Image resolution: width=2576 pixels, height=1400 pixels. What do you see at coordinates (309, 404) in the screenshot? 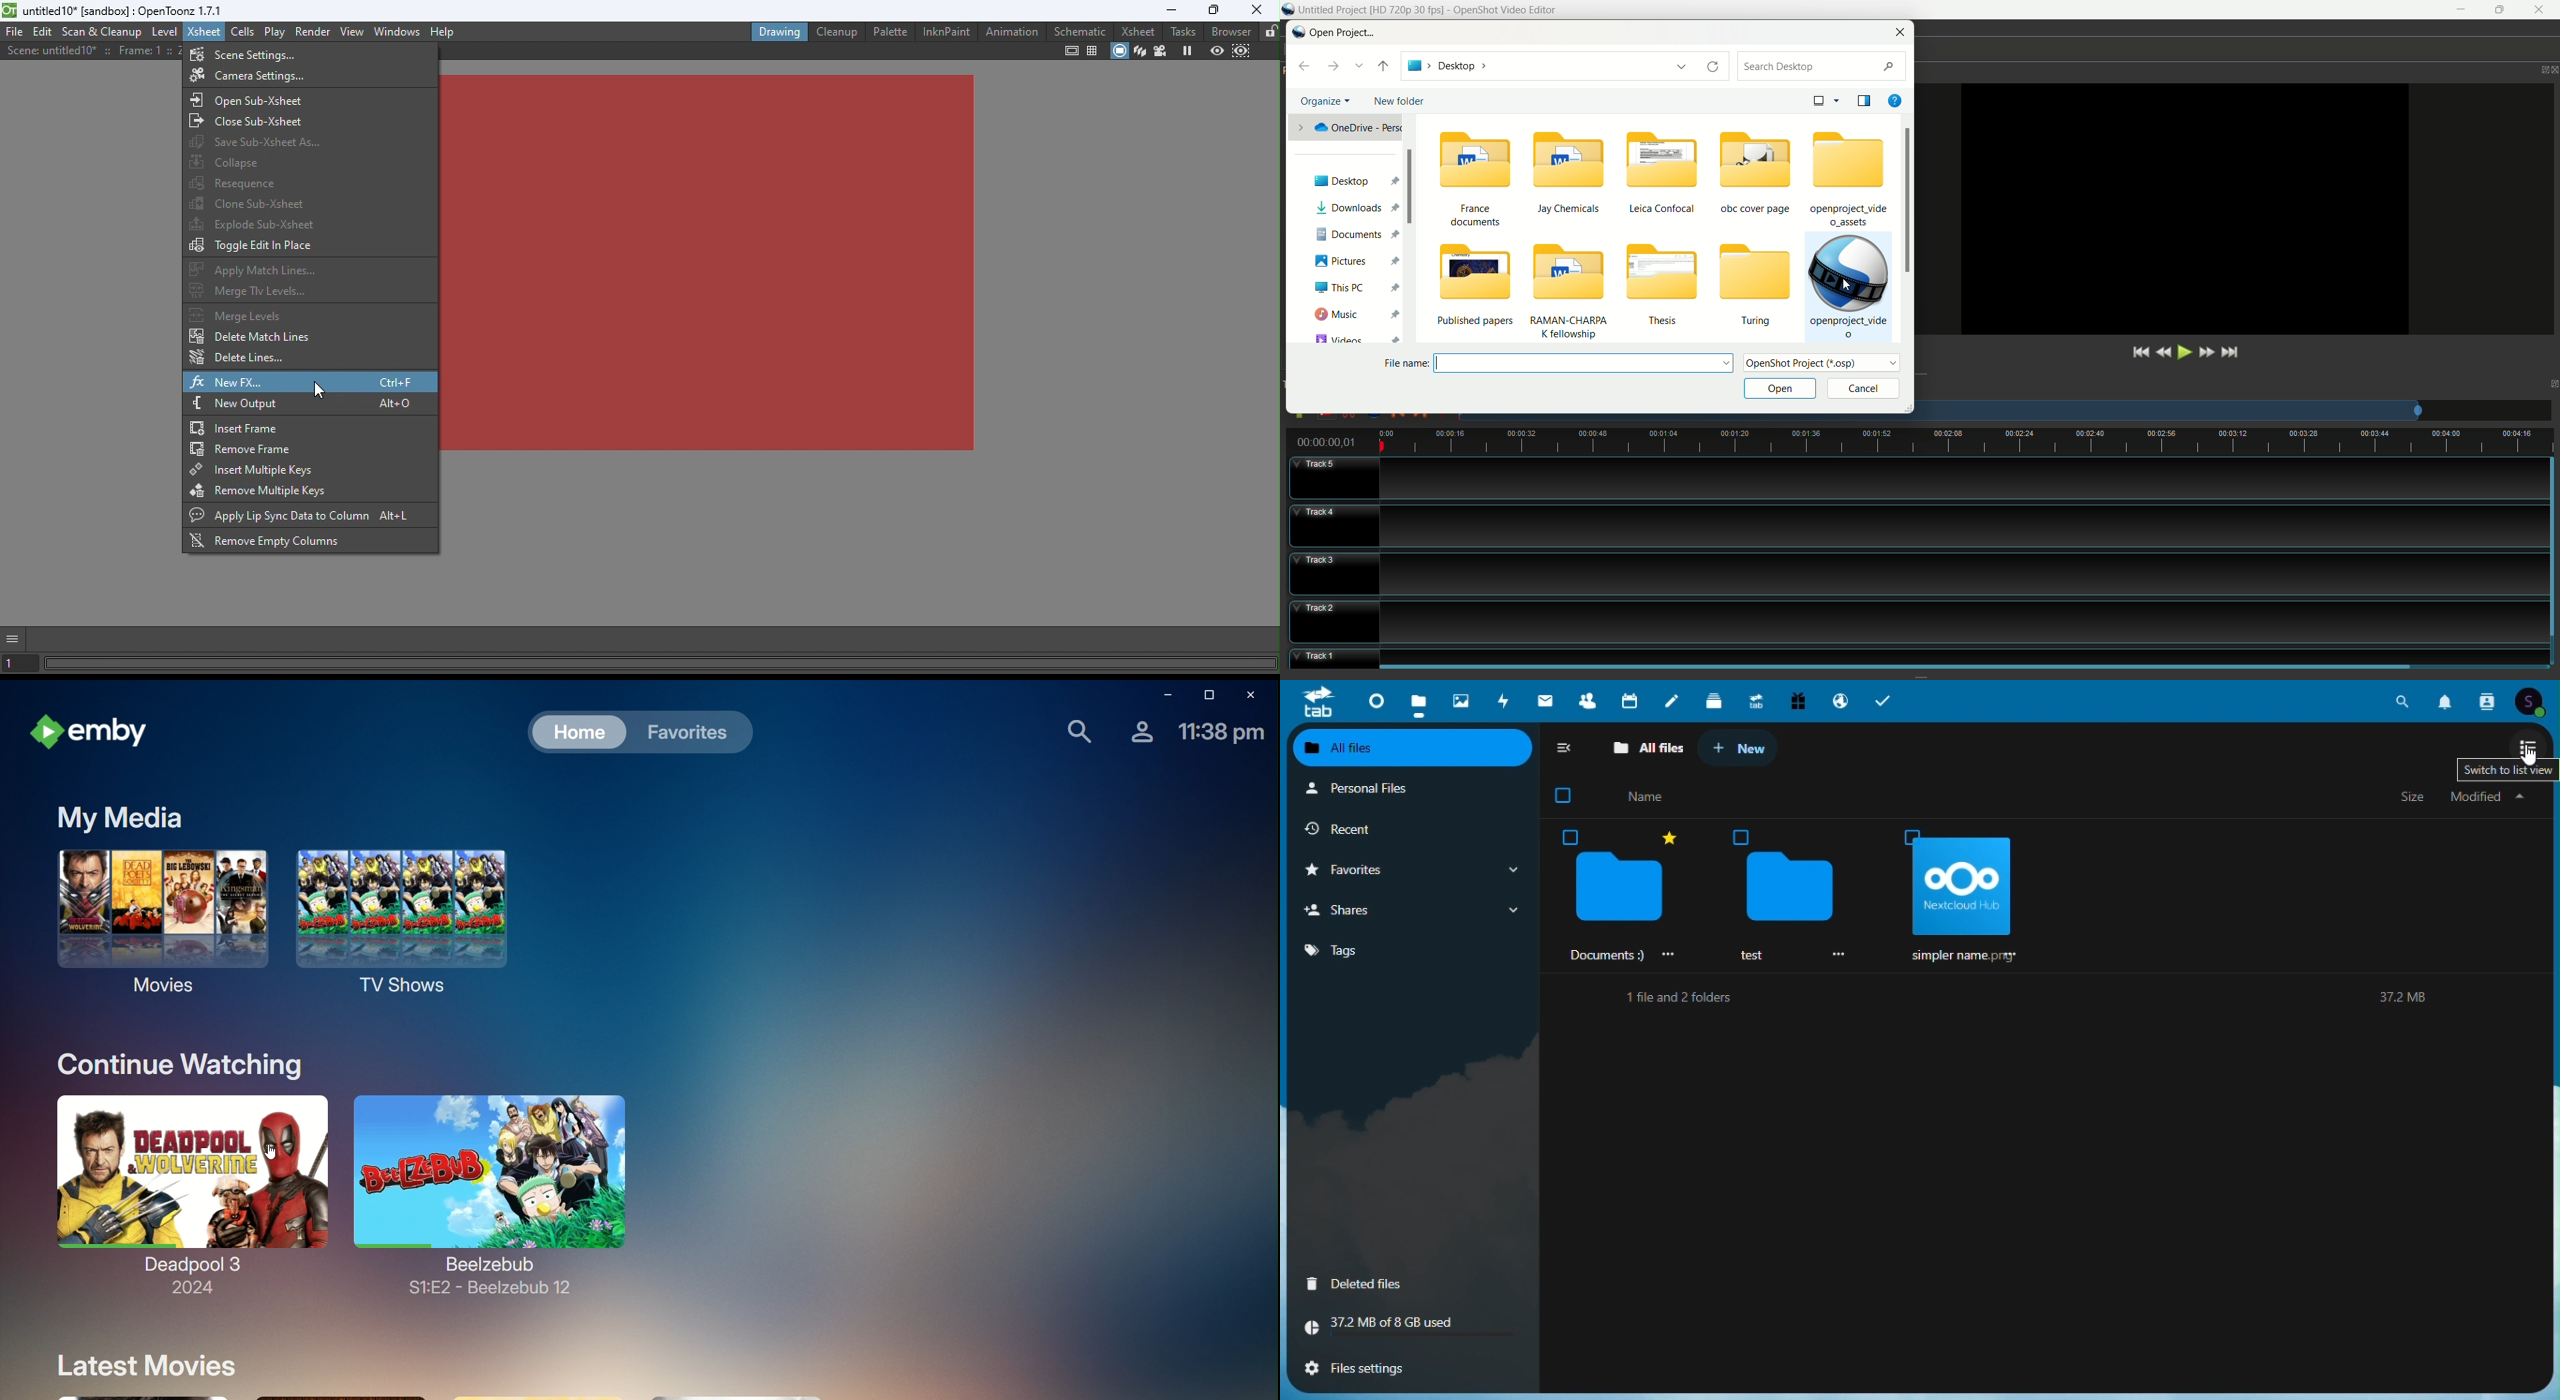
I see `New output` at bounding box center [309, 404].